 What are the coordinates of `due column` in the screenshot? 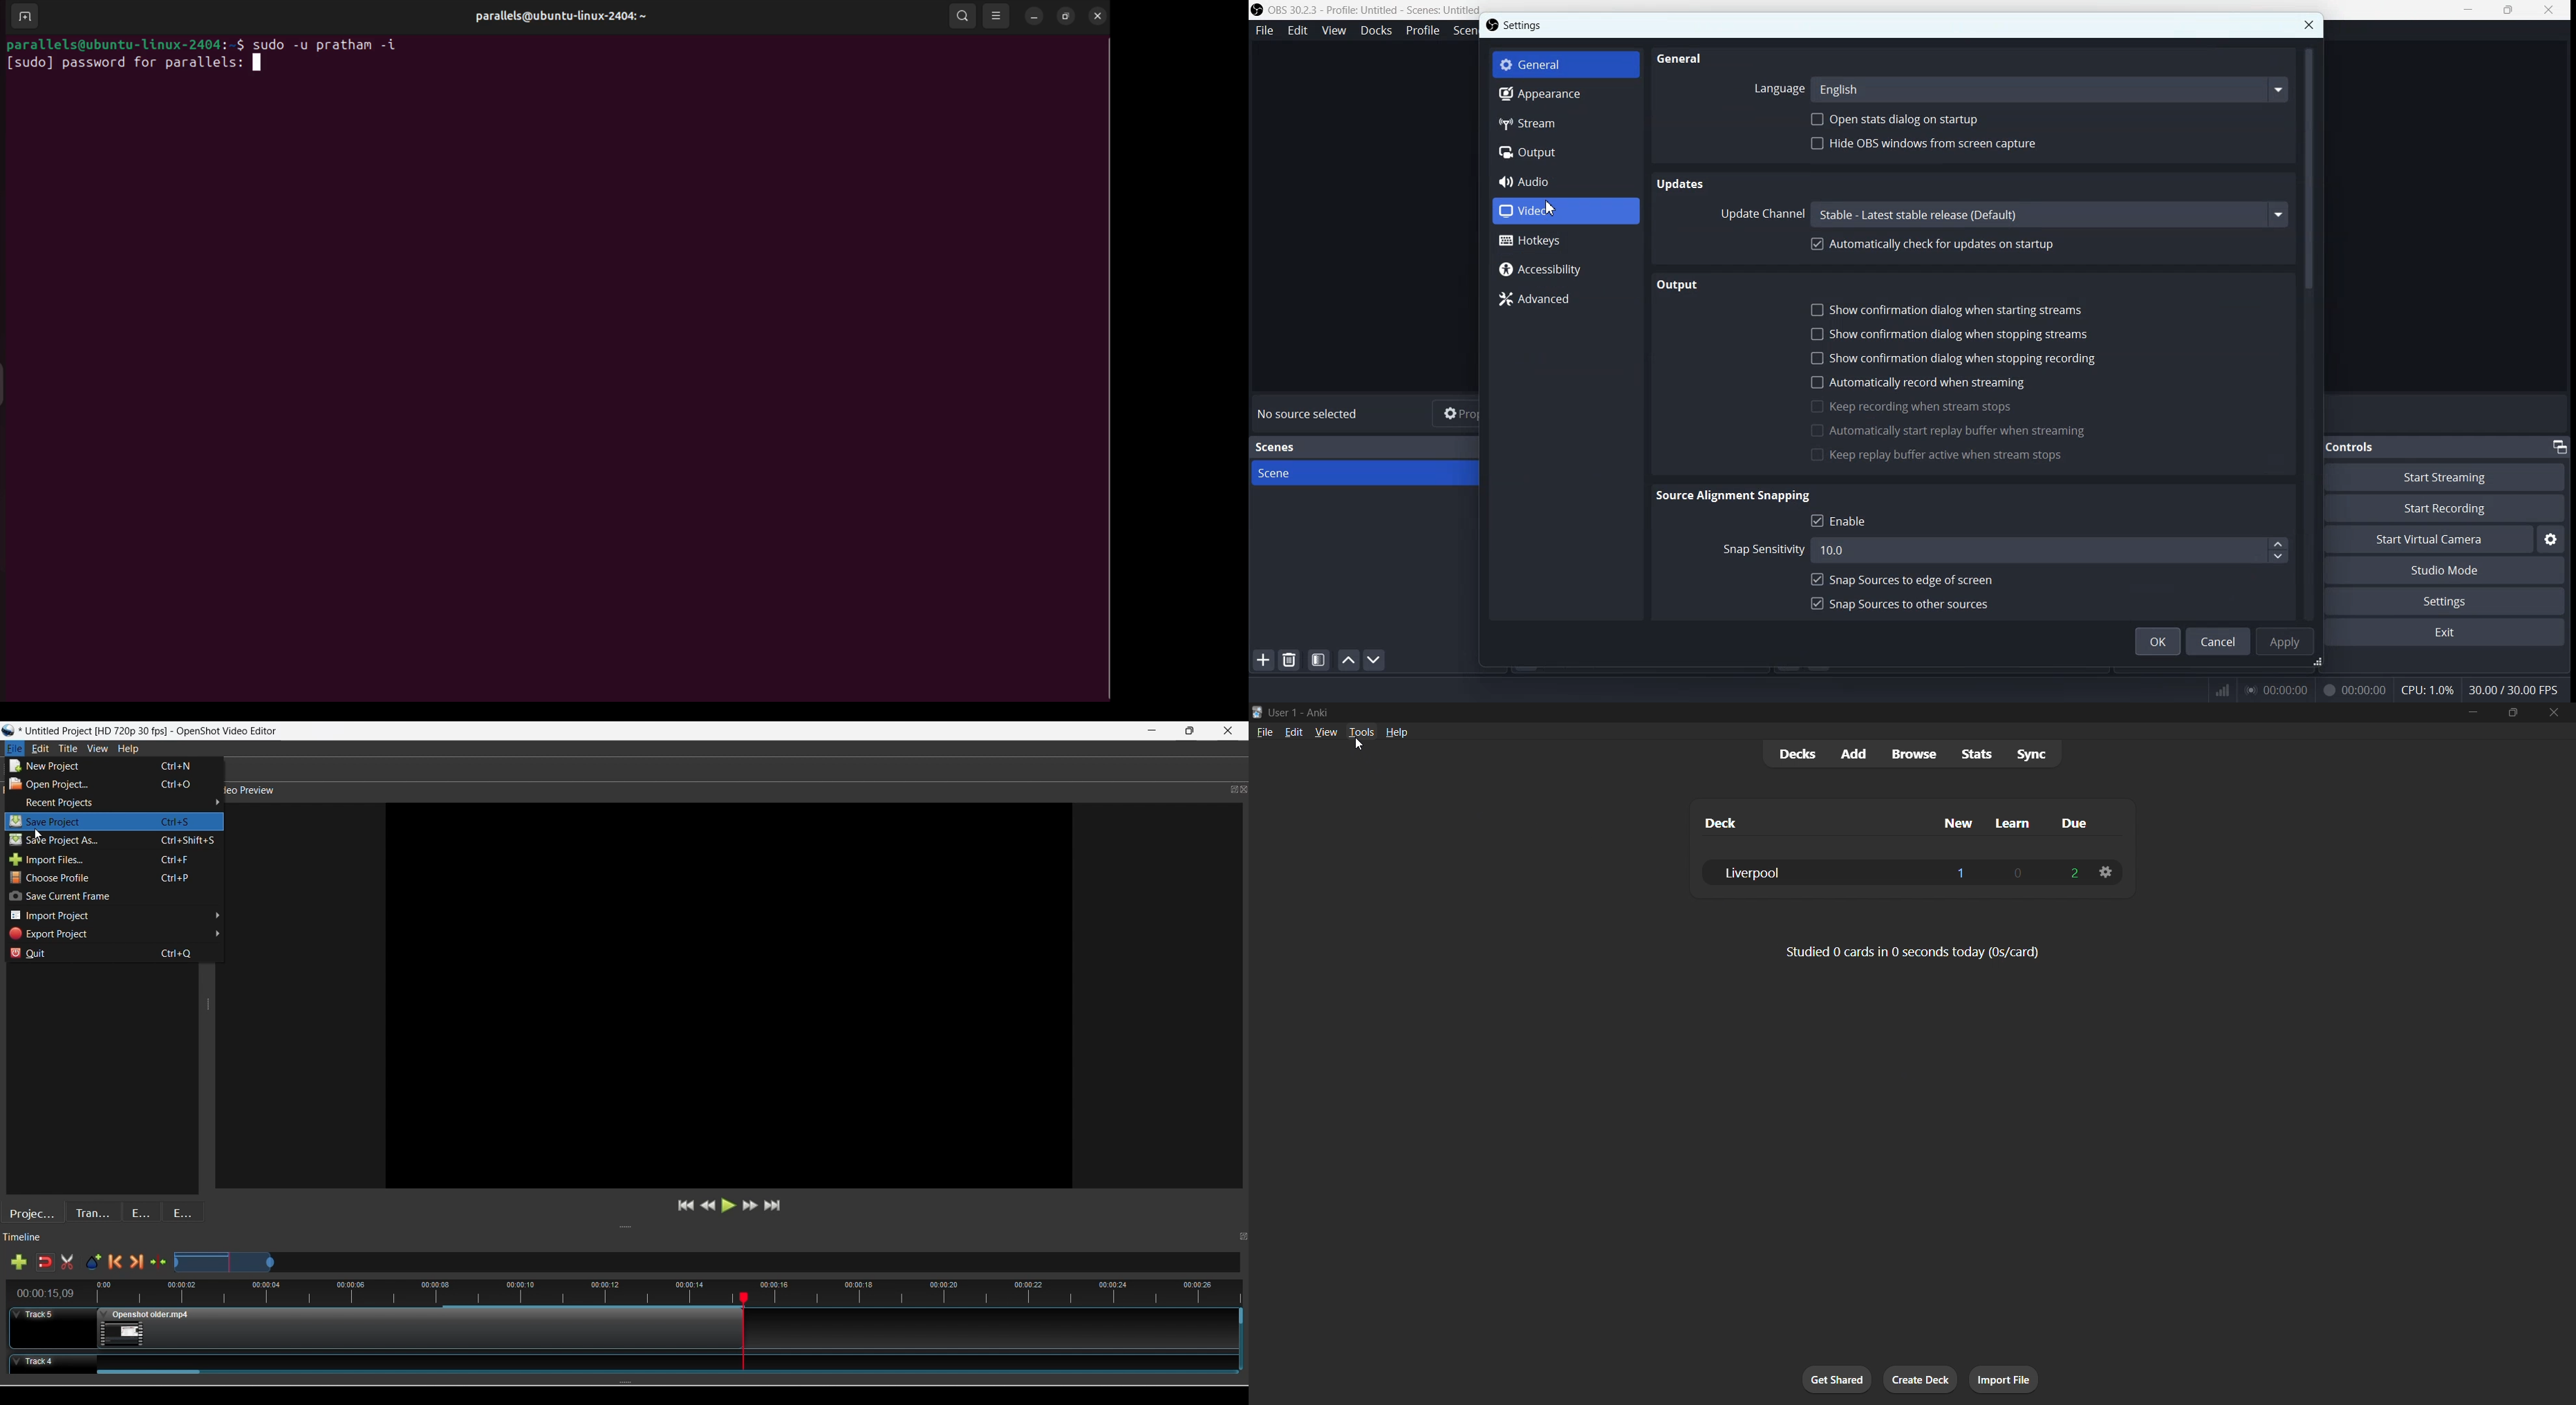 It's located at (2083, 824).